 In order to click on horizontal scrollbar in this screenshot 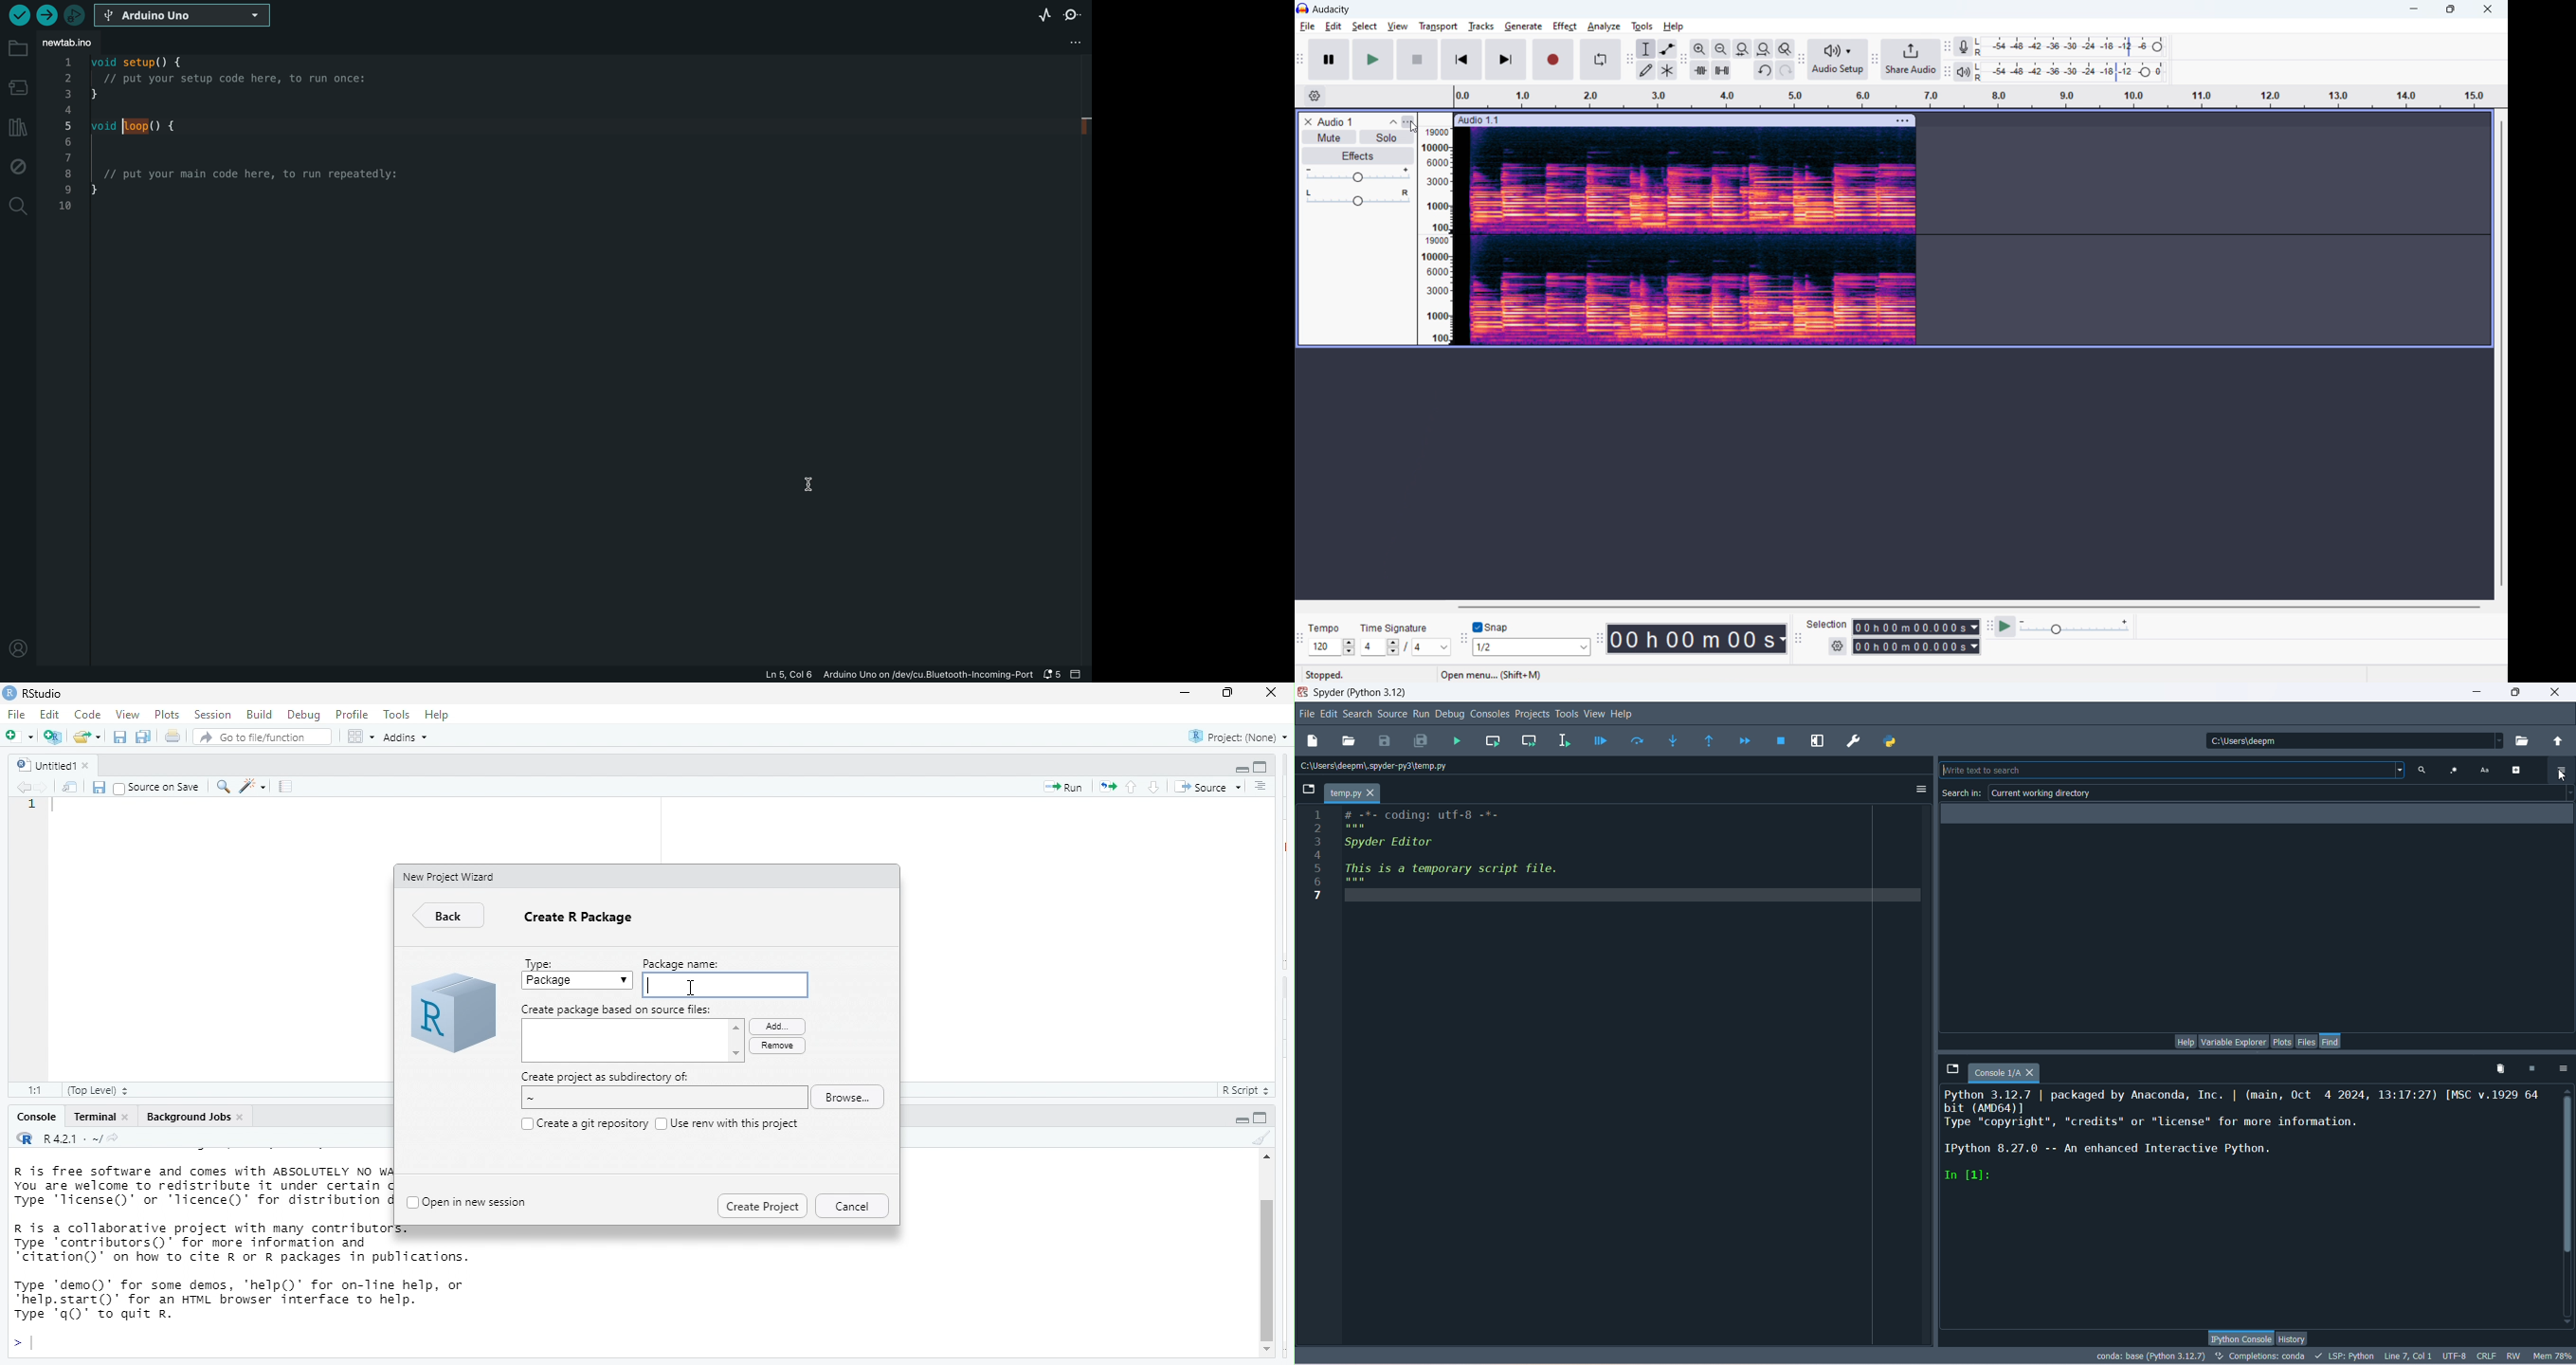, I will do `click(1968, 607)`.